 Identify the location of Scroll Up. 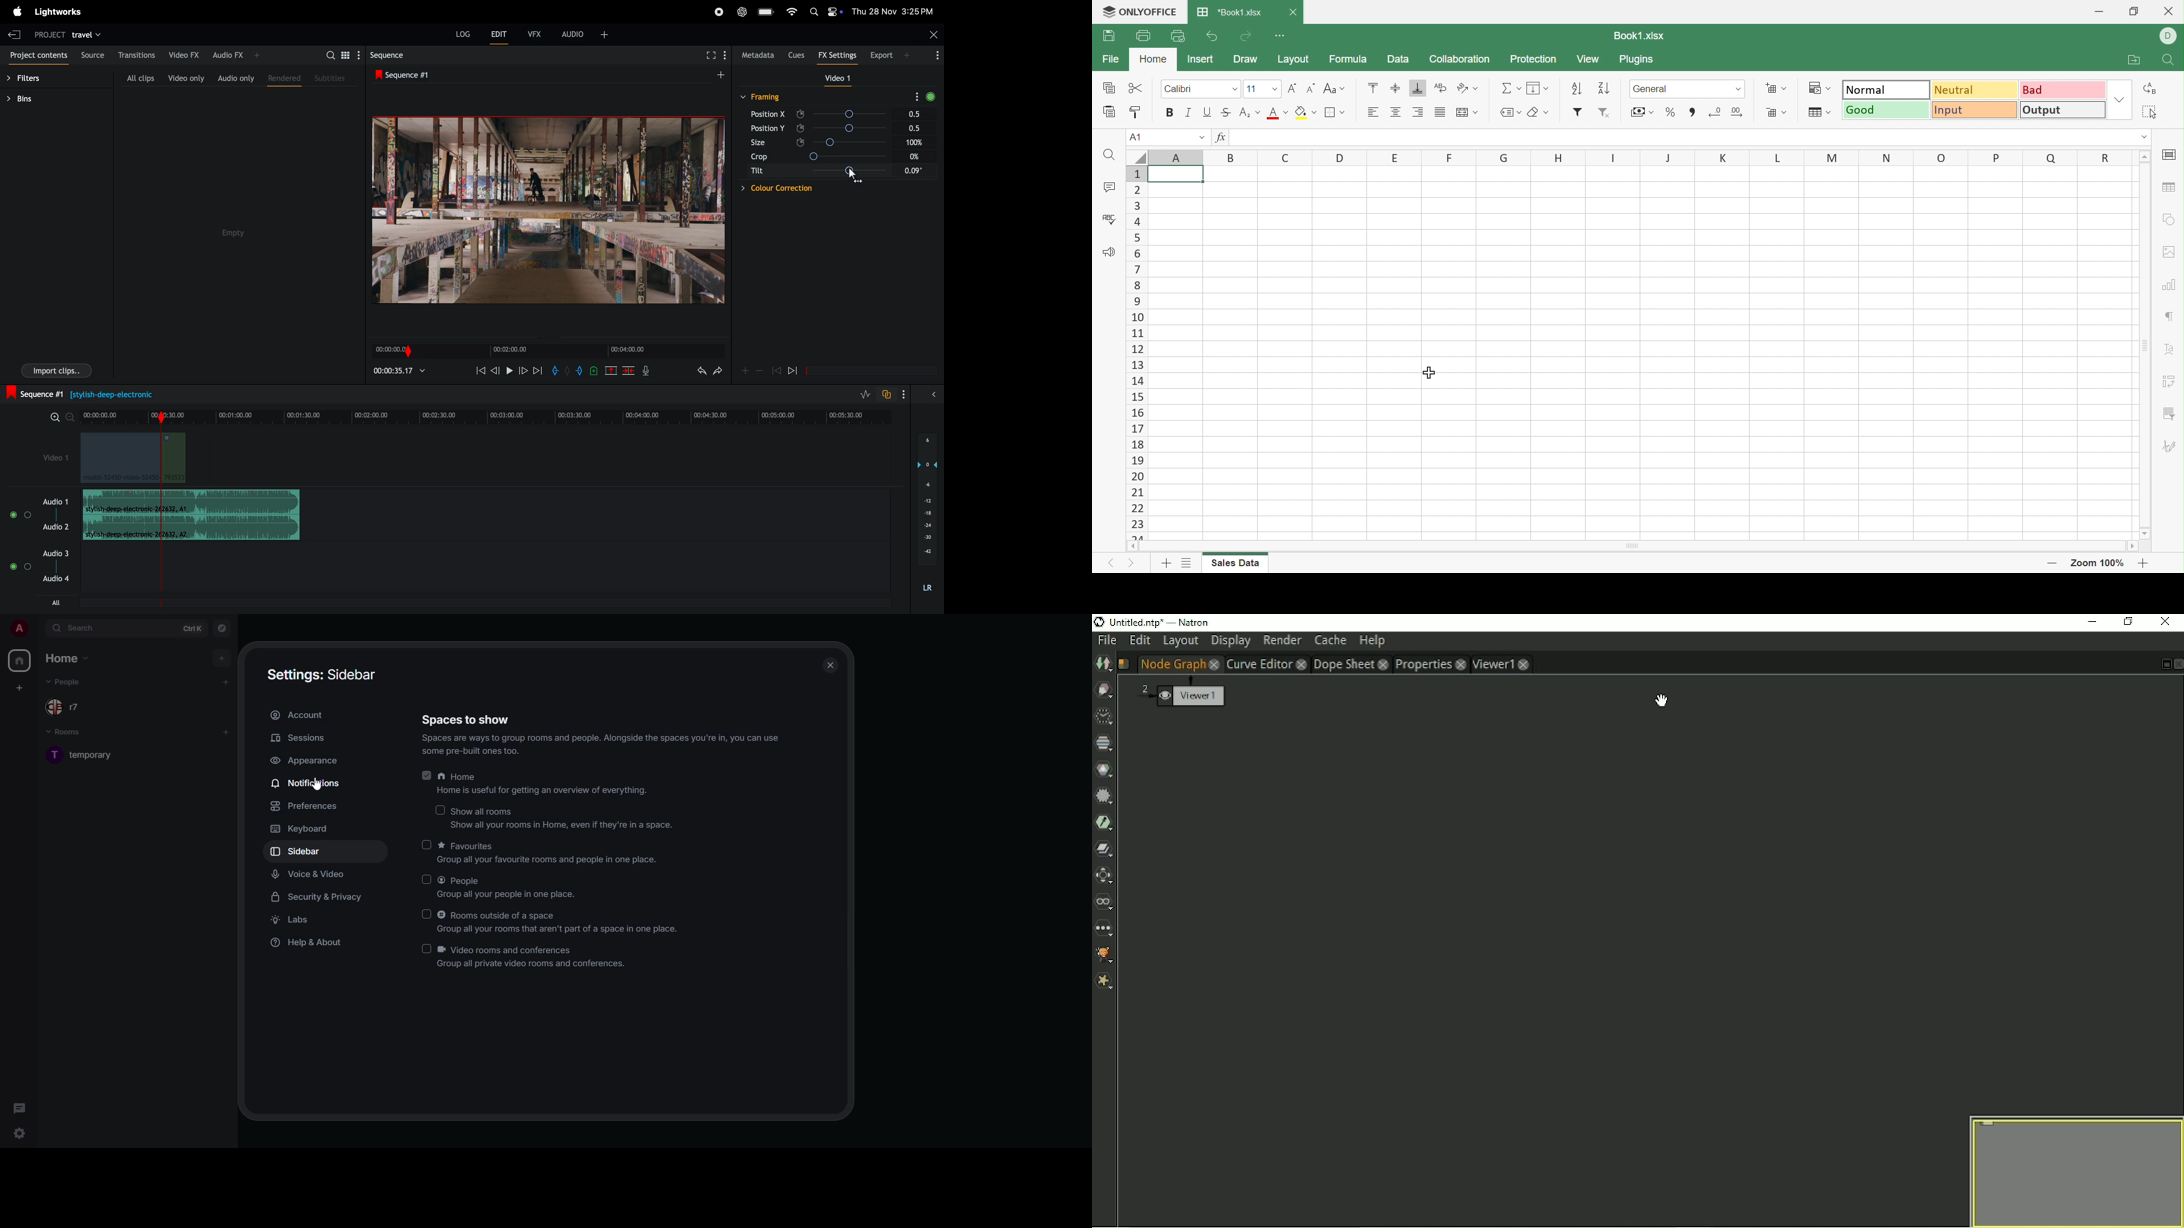
(2145, 157).